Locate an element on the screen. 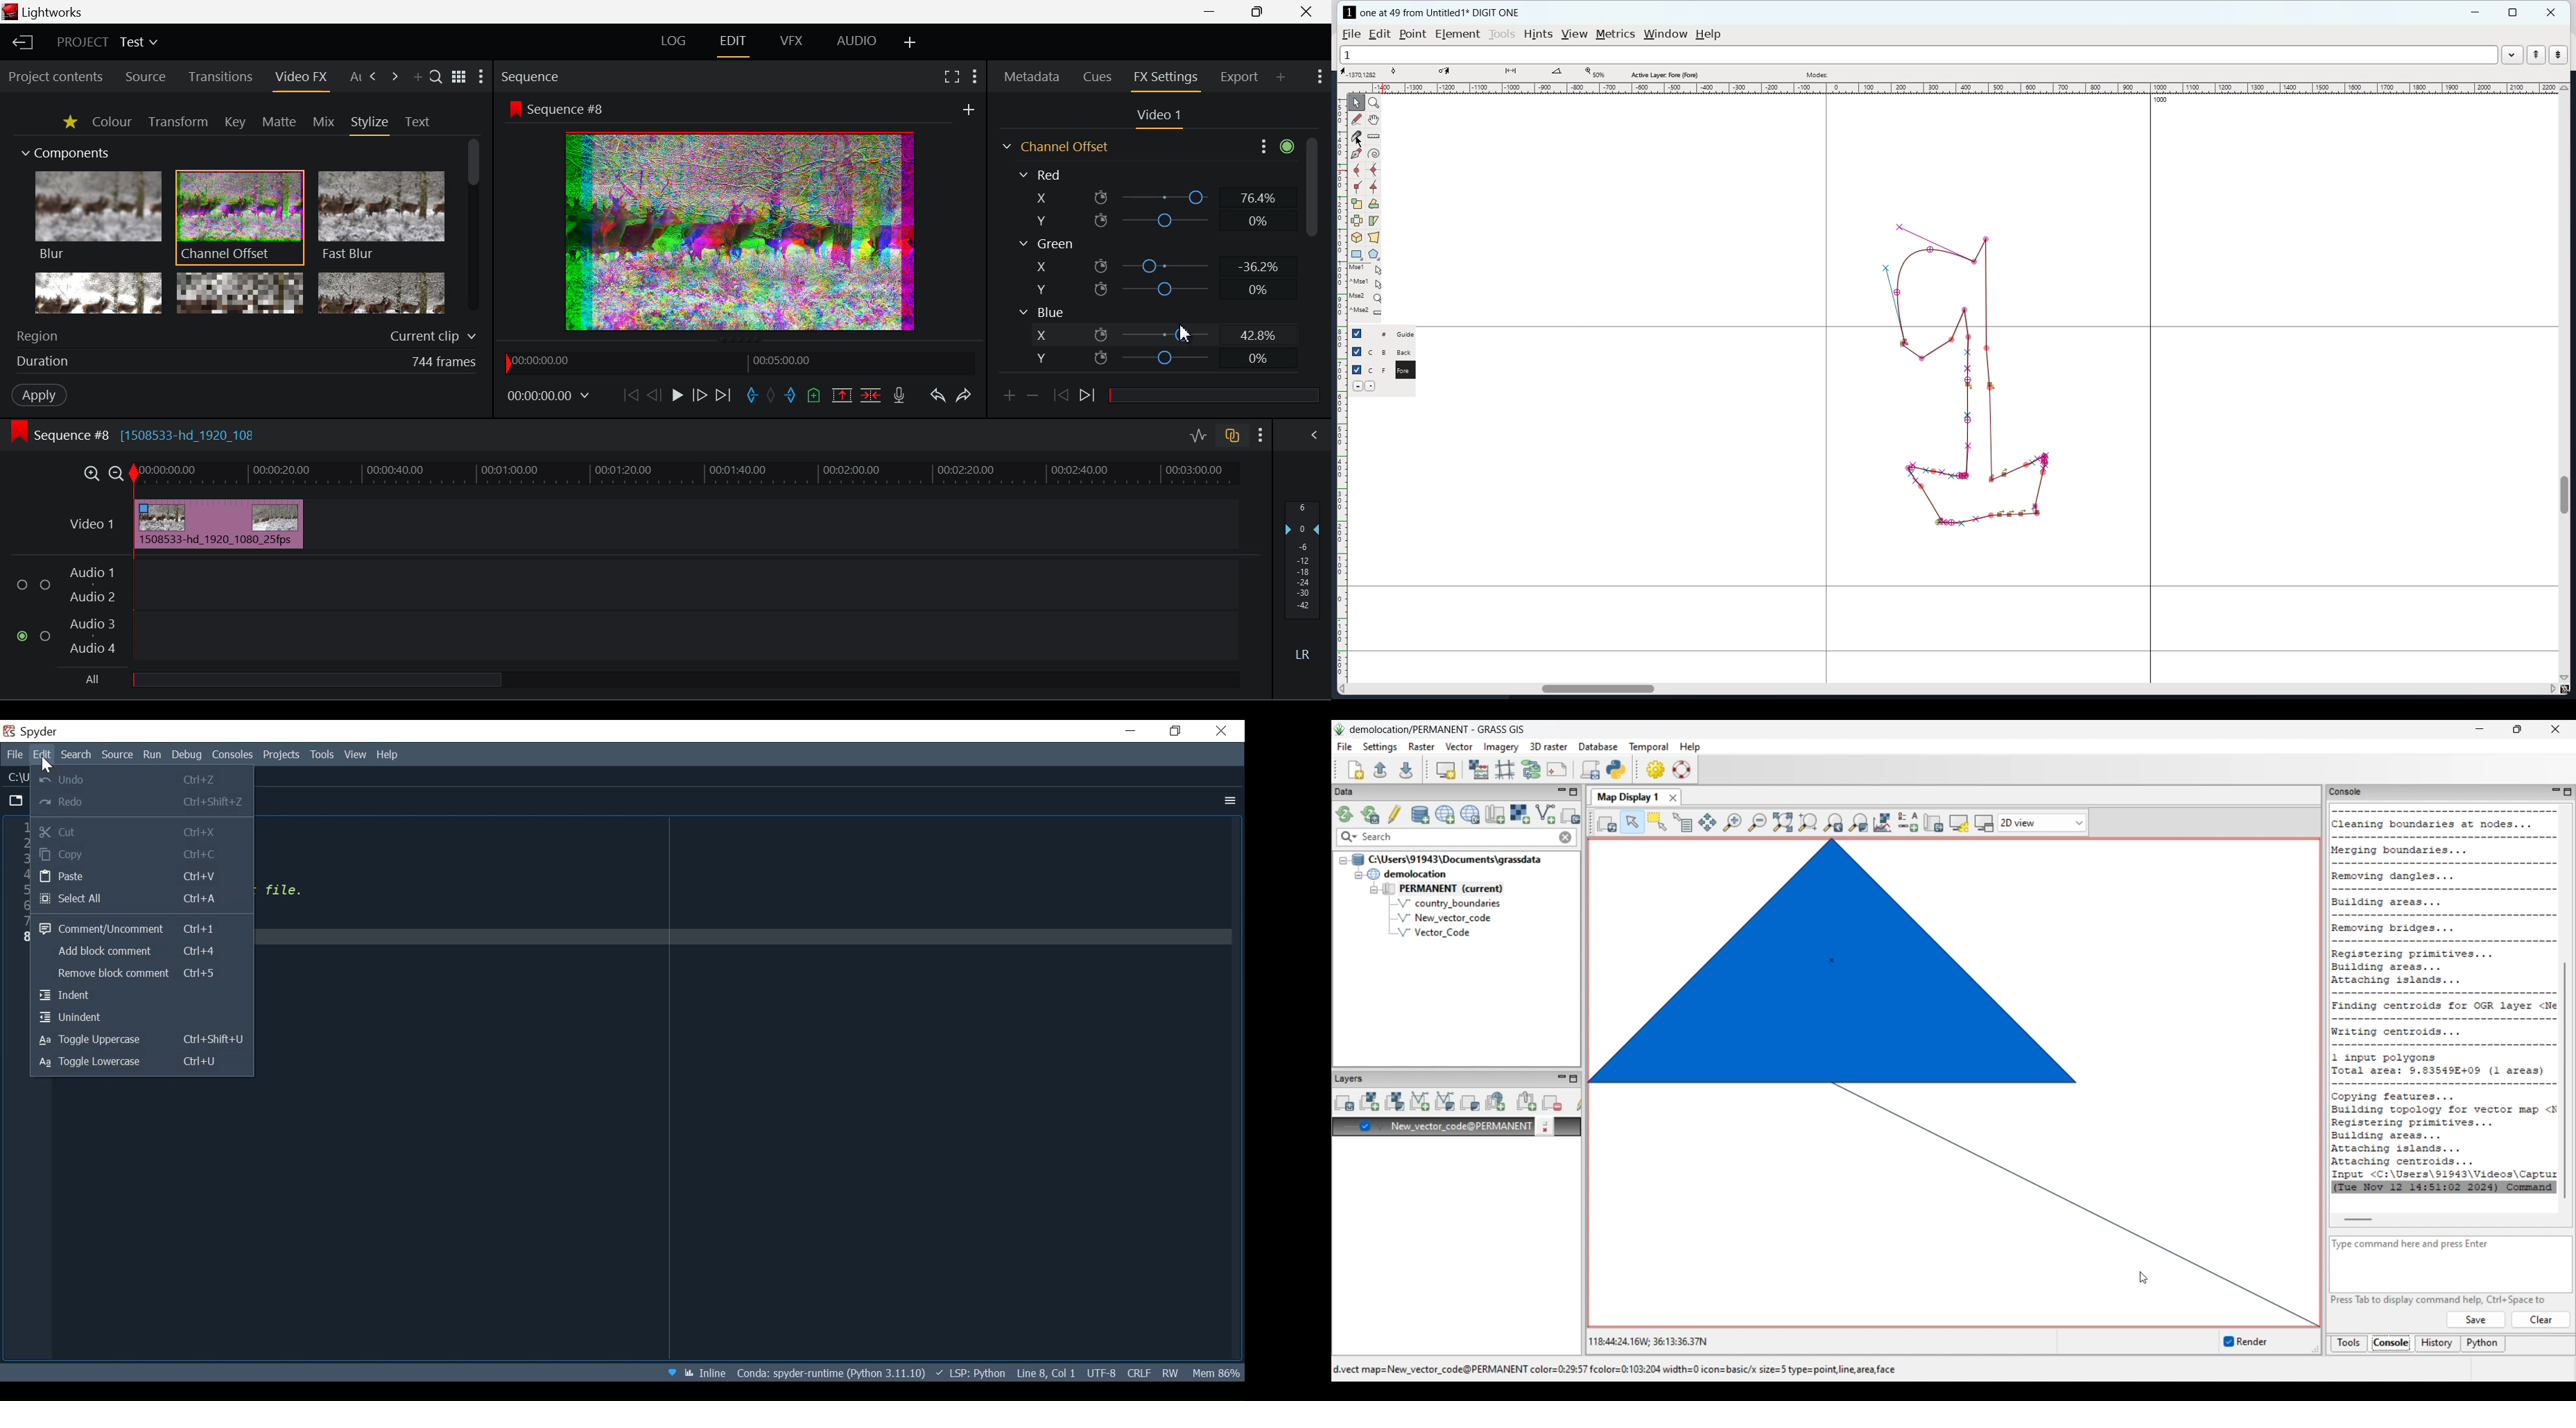 Image resolution: width=2576 pixels, height=1428 pixels. Apply is located at coordinates (40, 396).